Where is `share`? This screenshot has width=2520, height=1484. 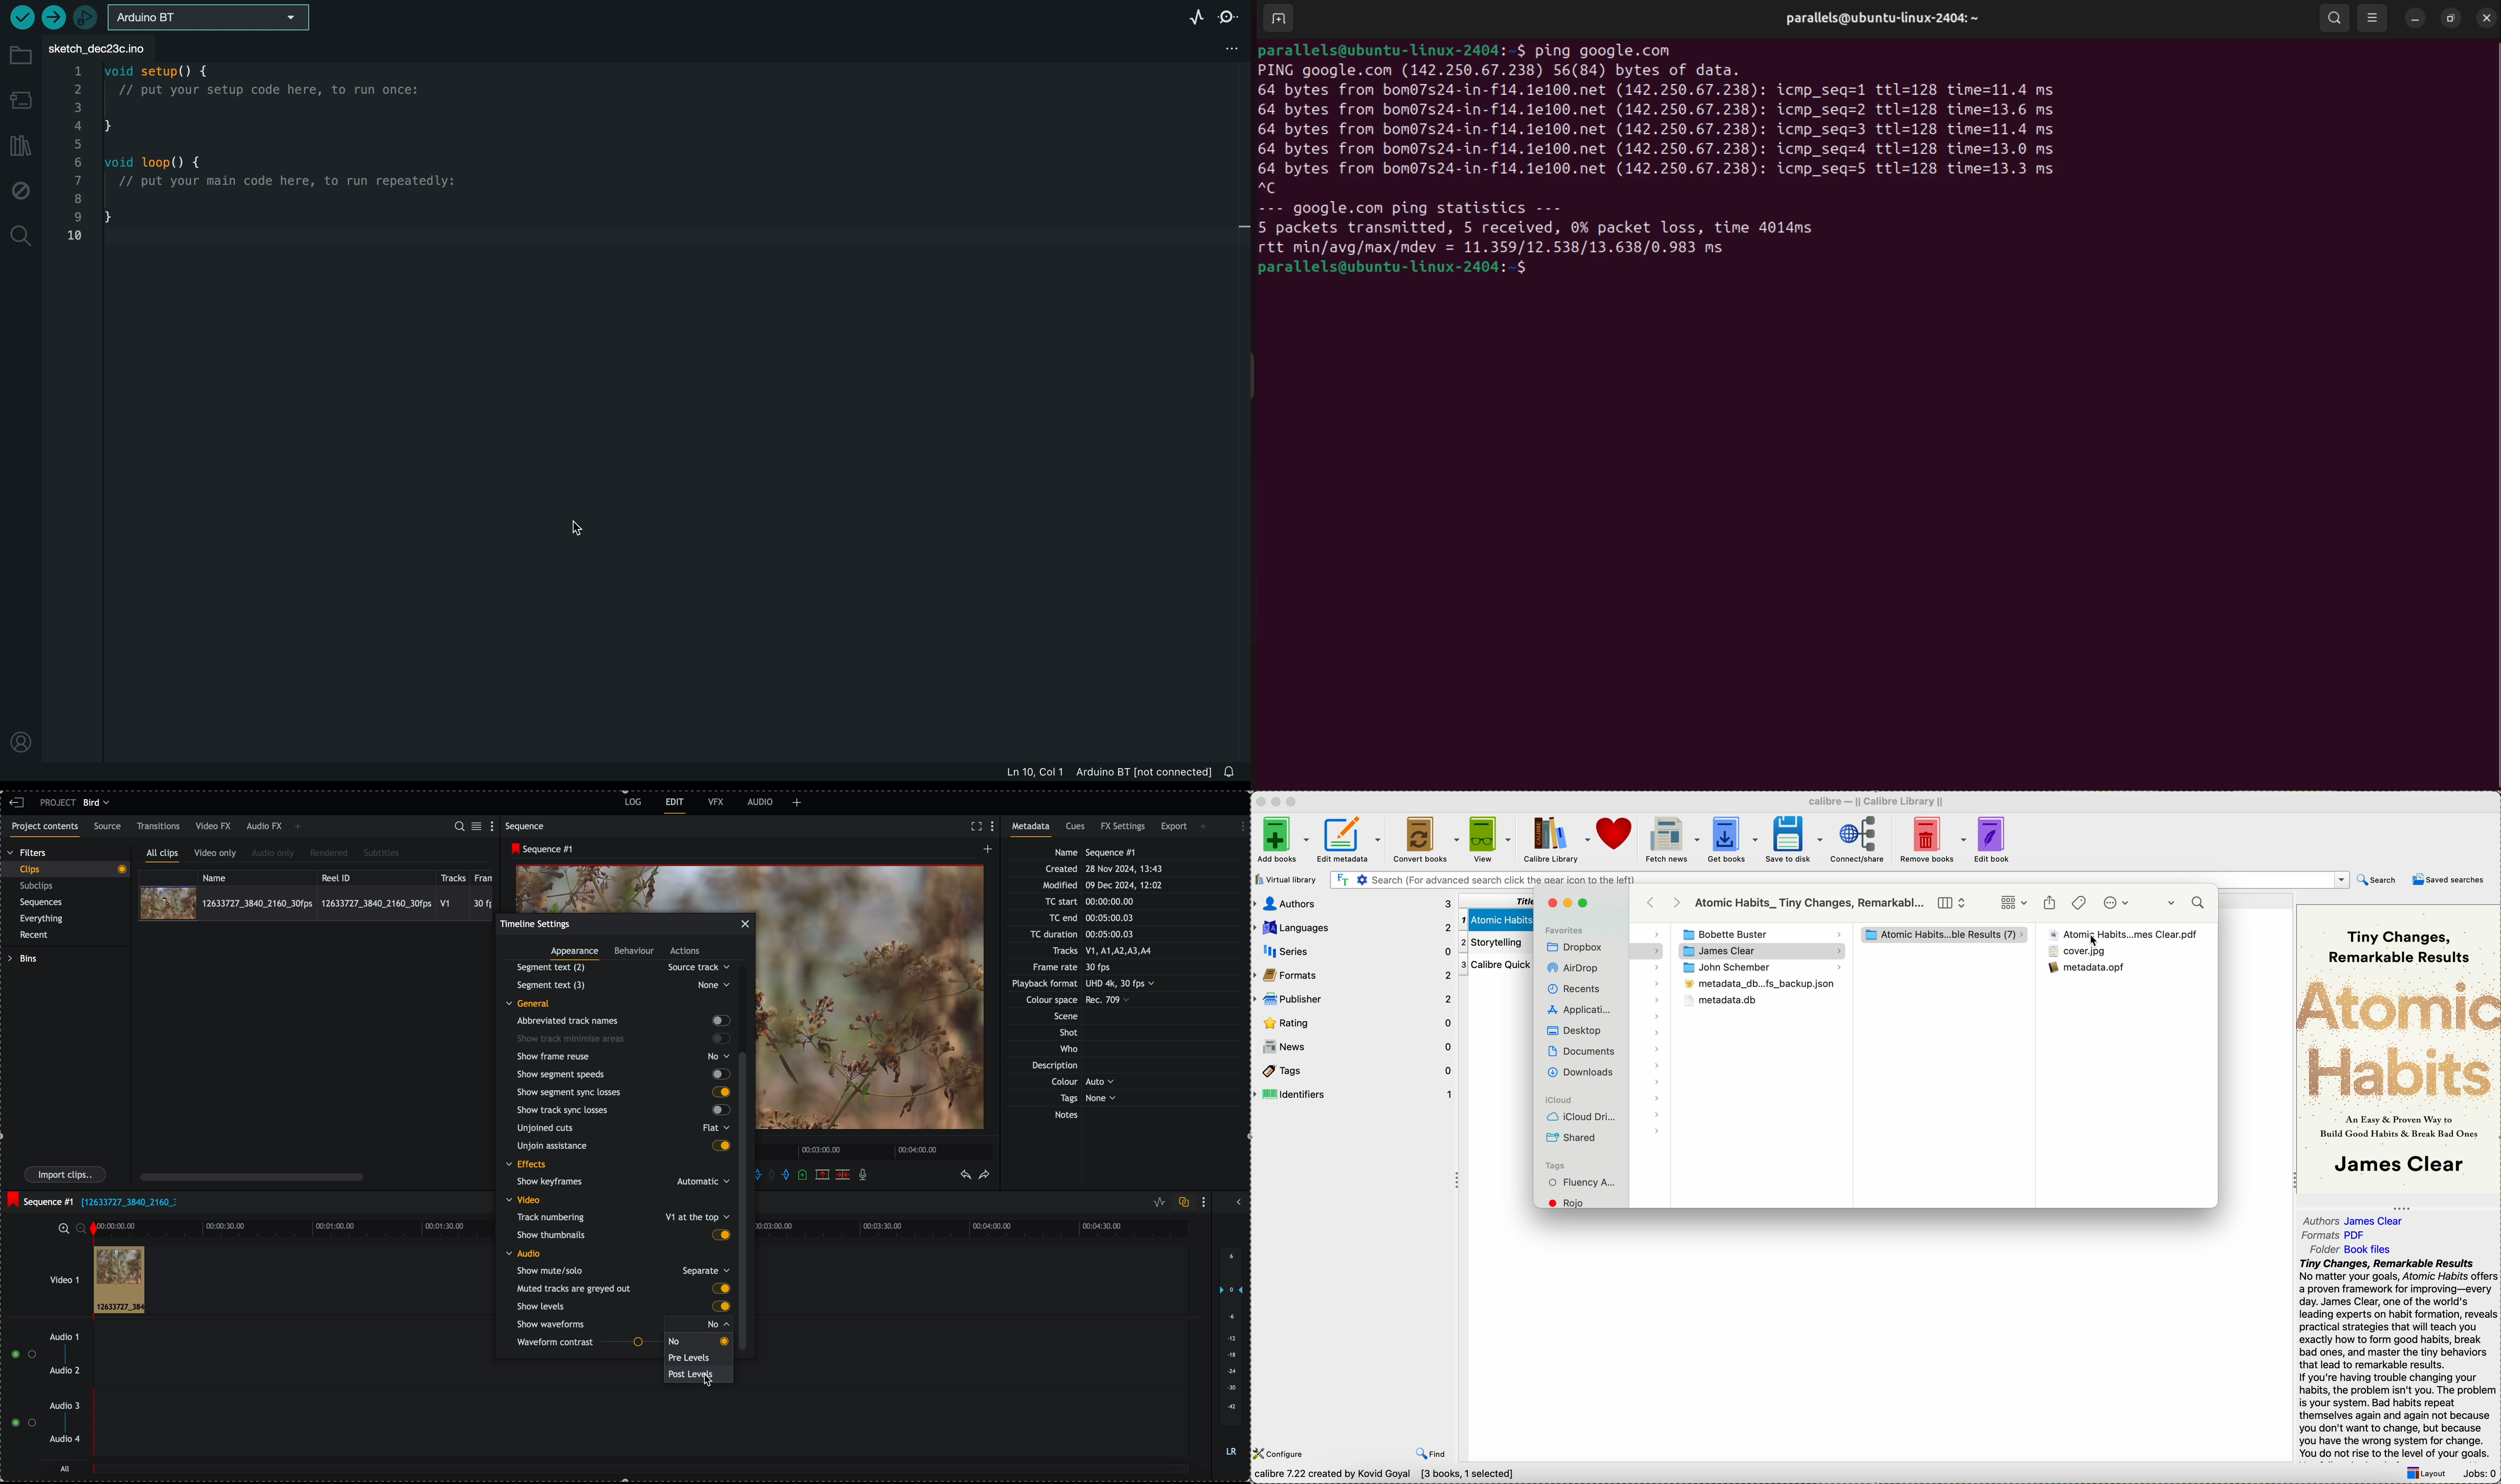 share is located at coordinates (2050, 903).